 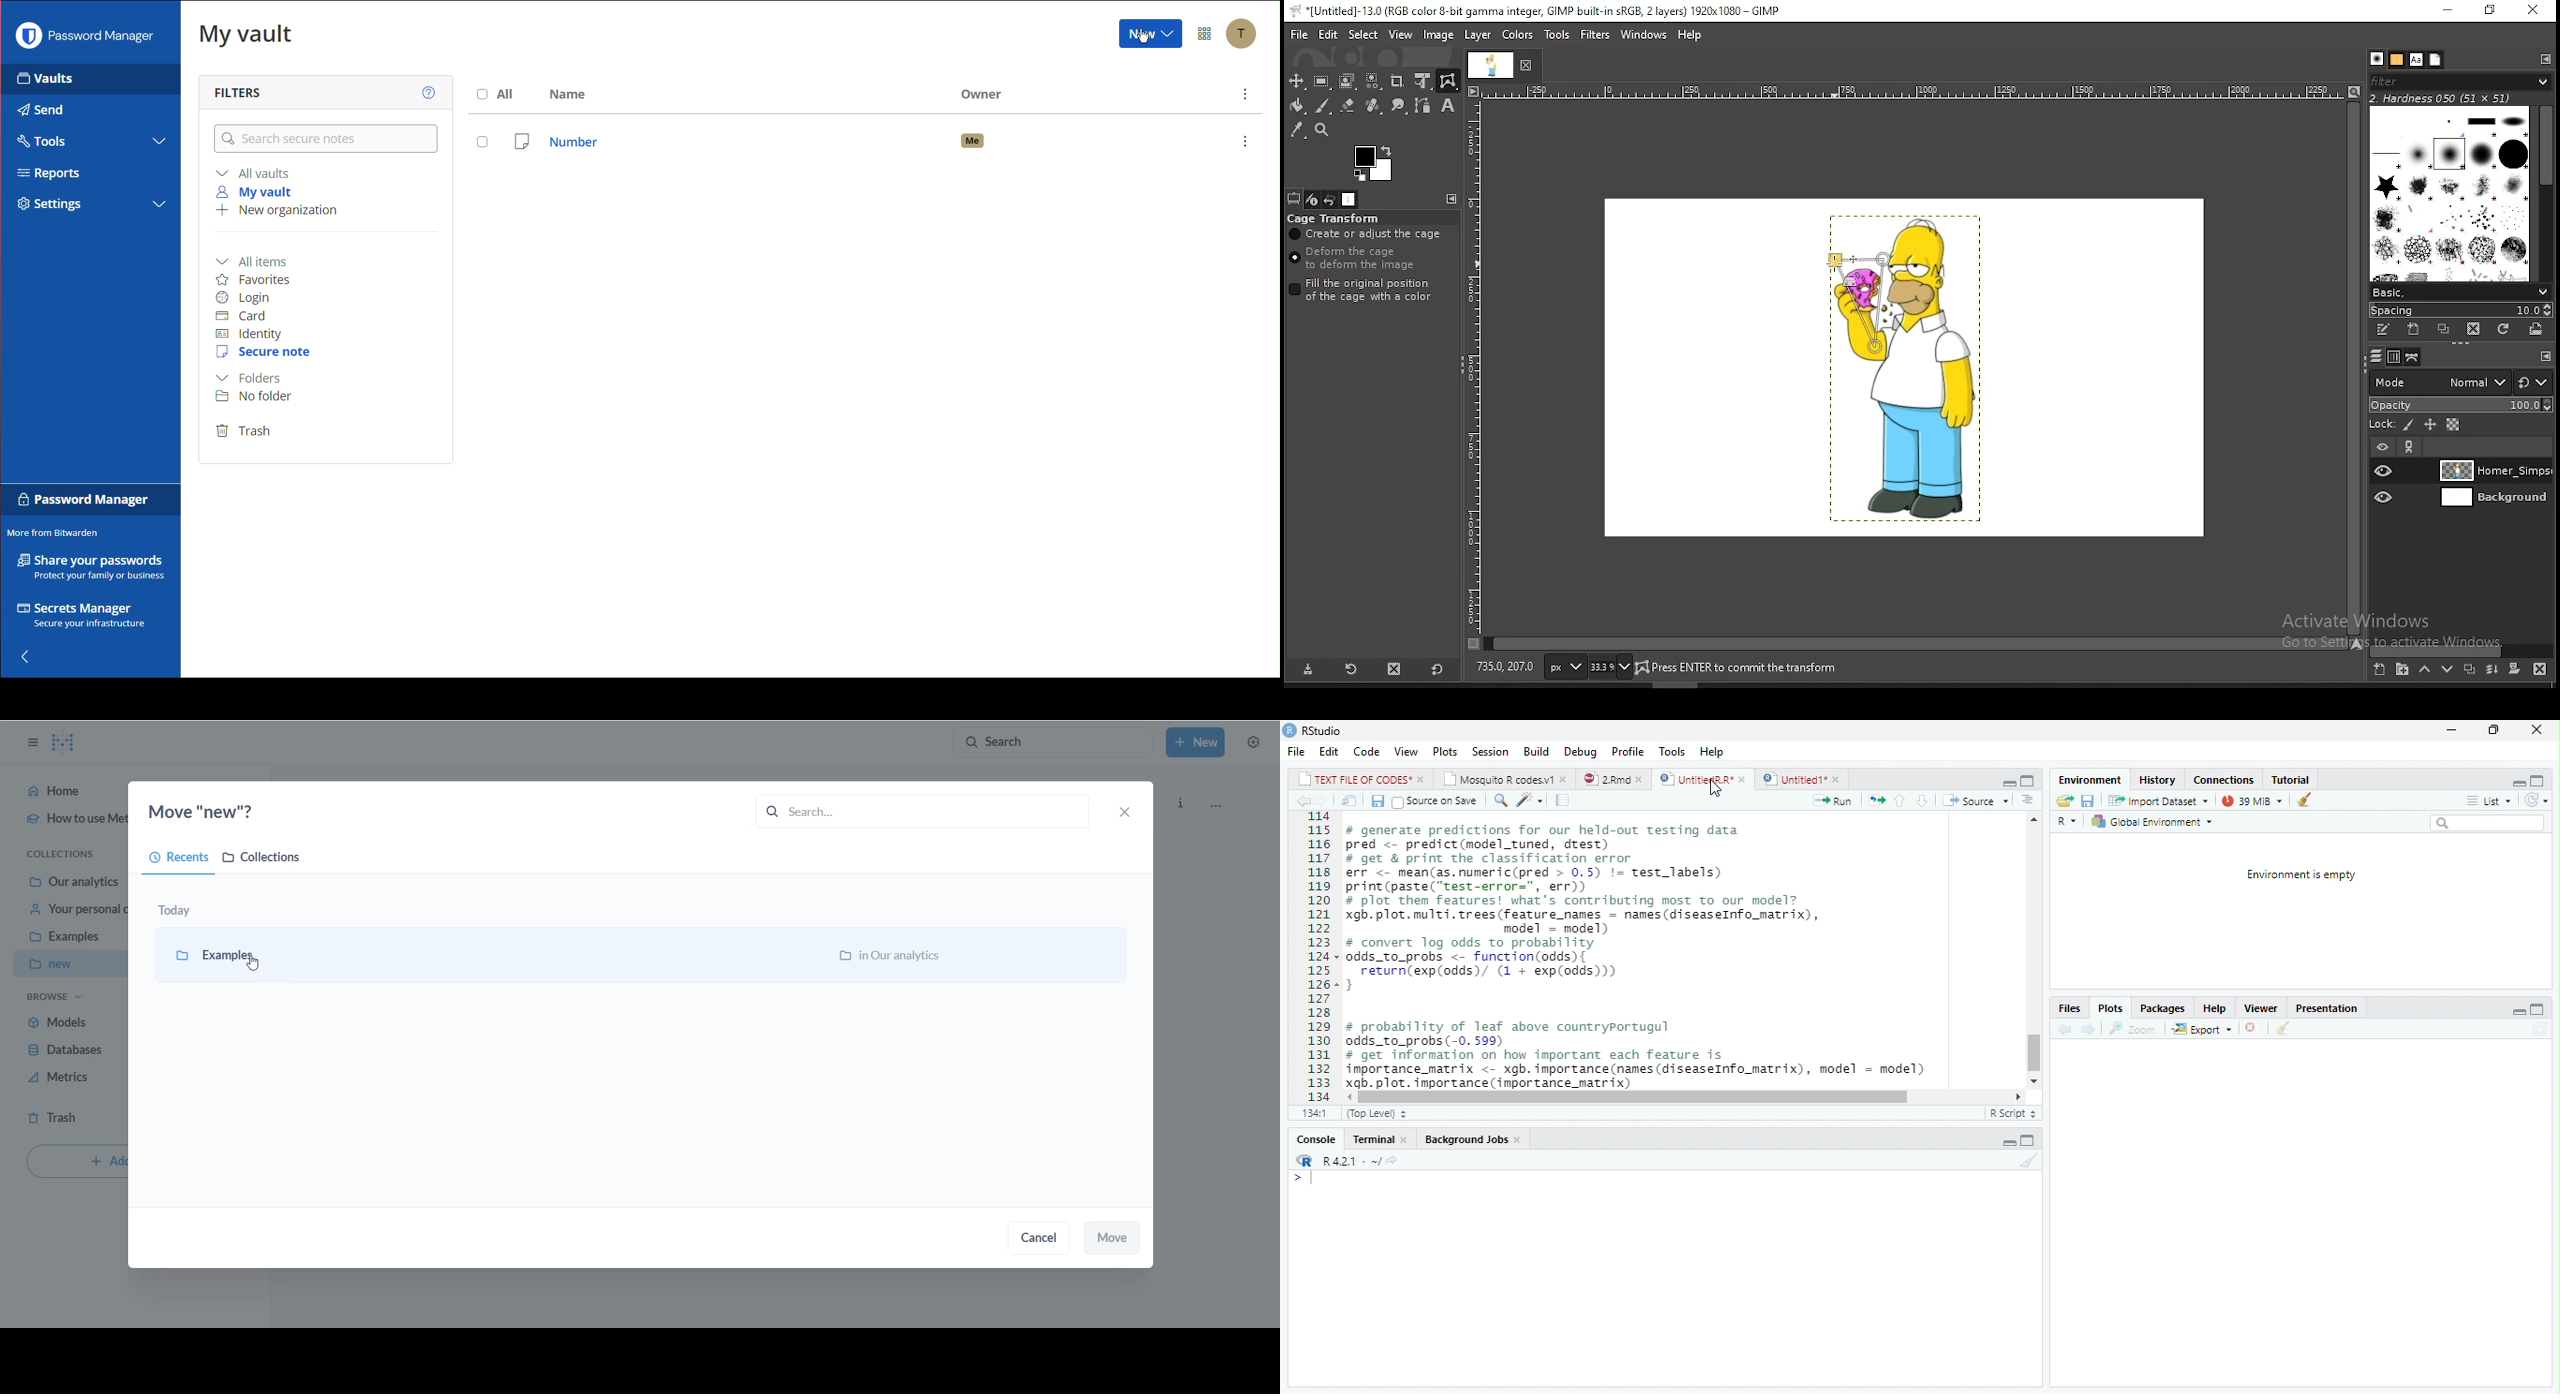 I want to click on channels, so click(x=2392, y=356).